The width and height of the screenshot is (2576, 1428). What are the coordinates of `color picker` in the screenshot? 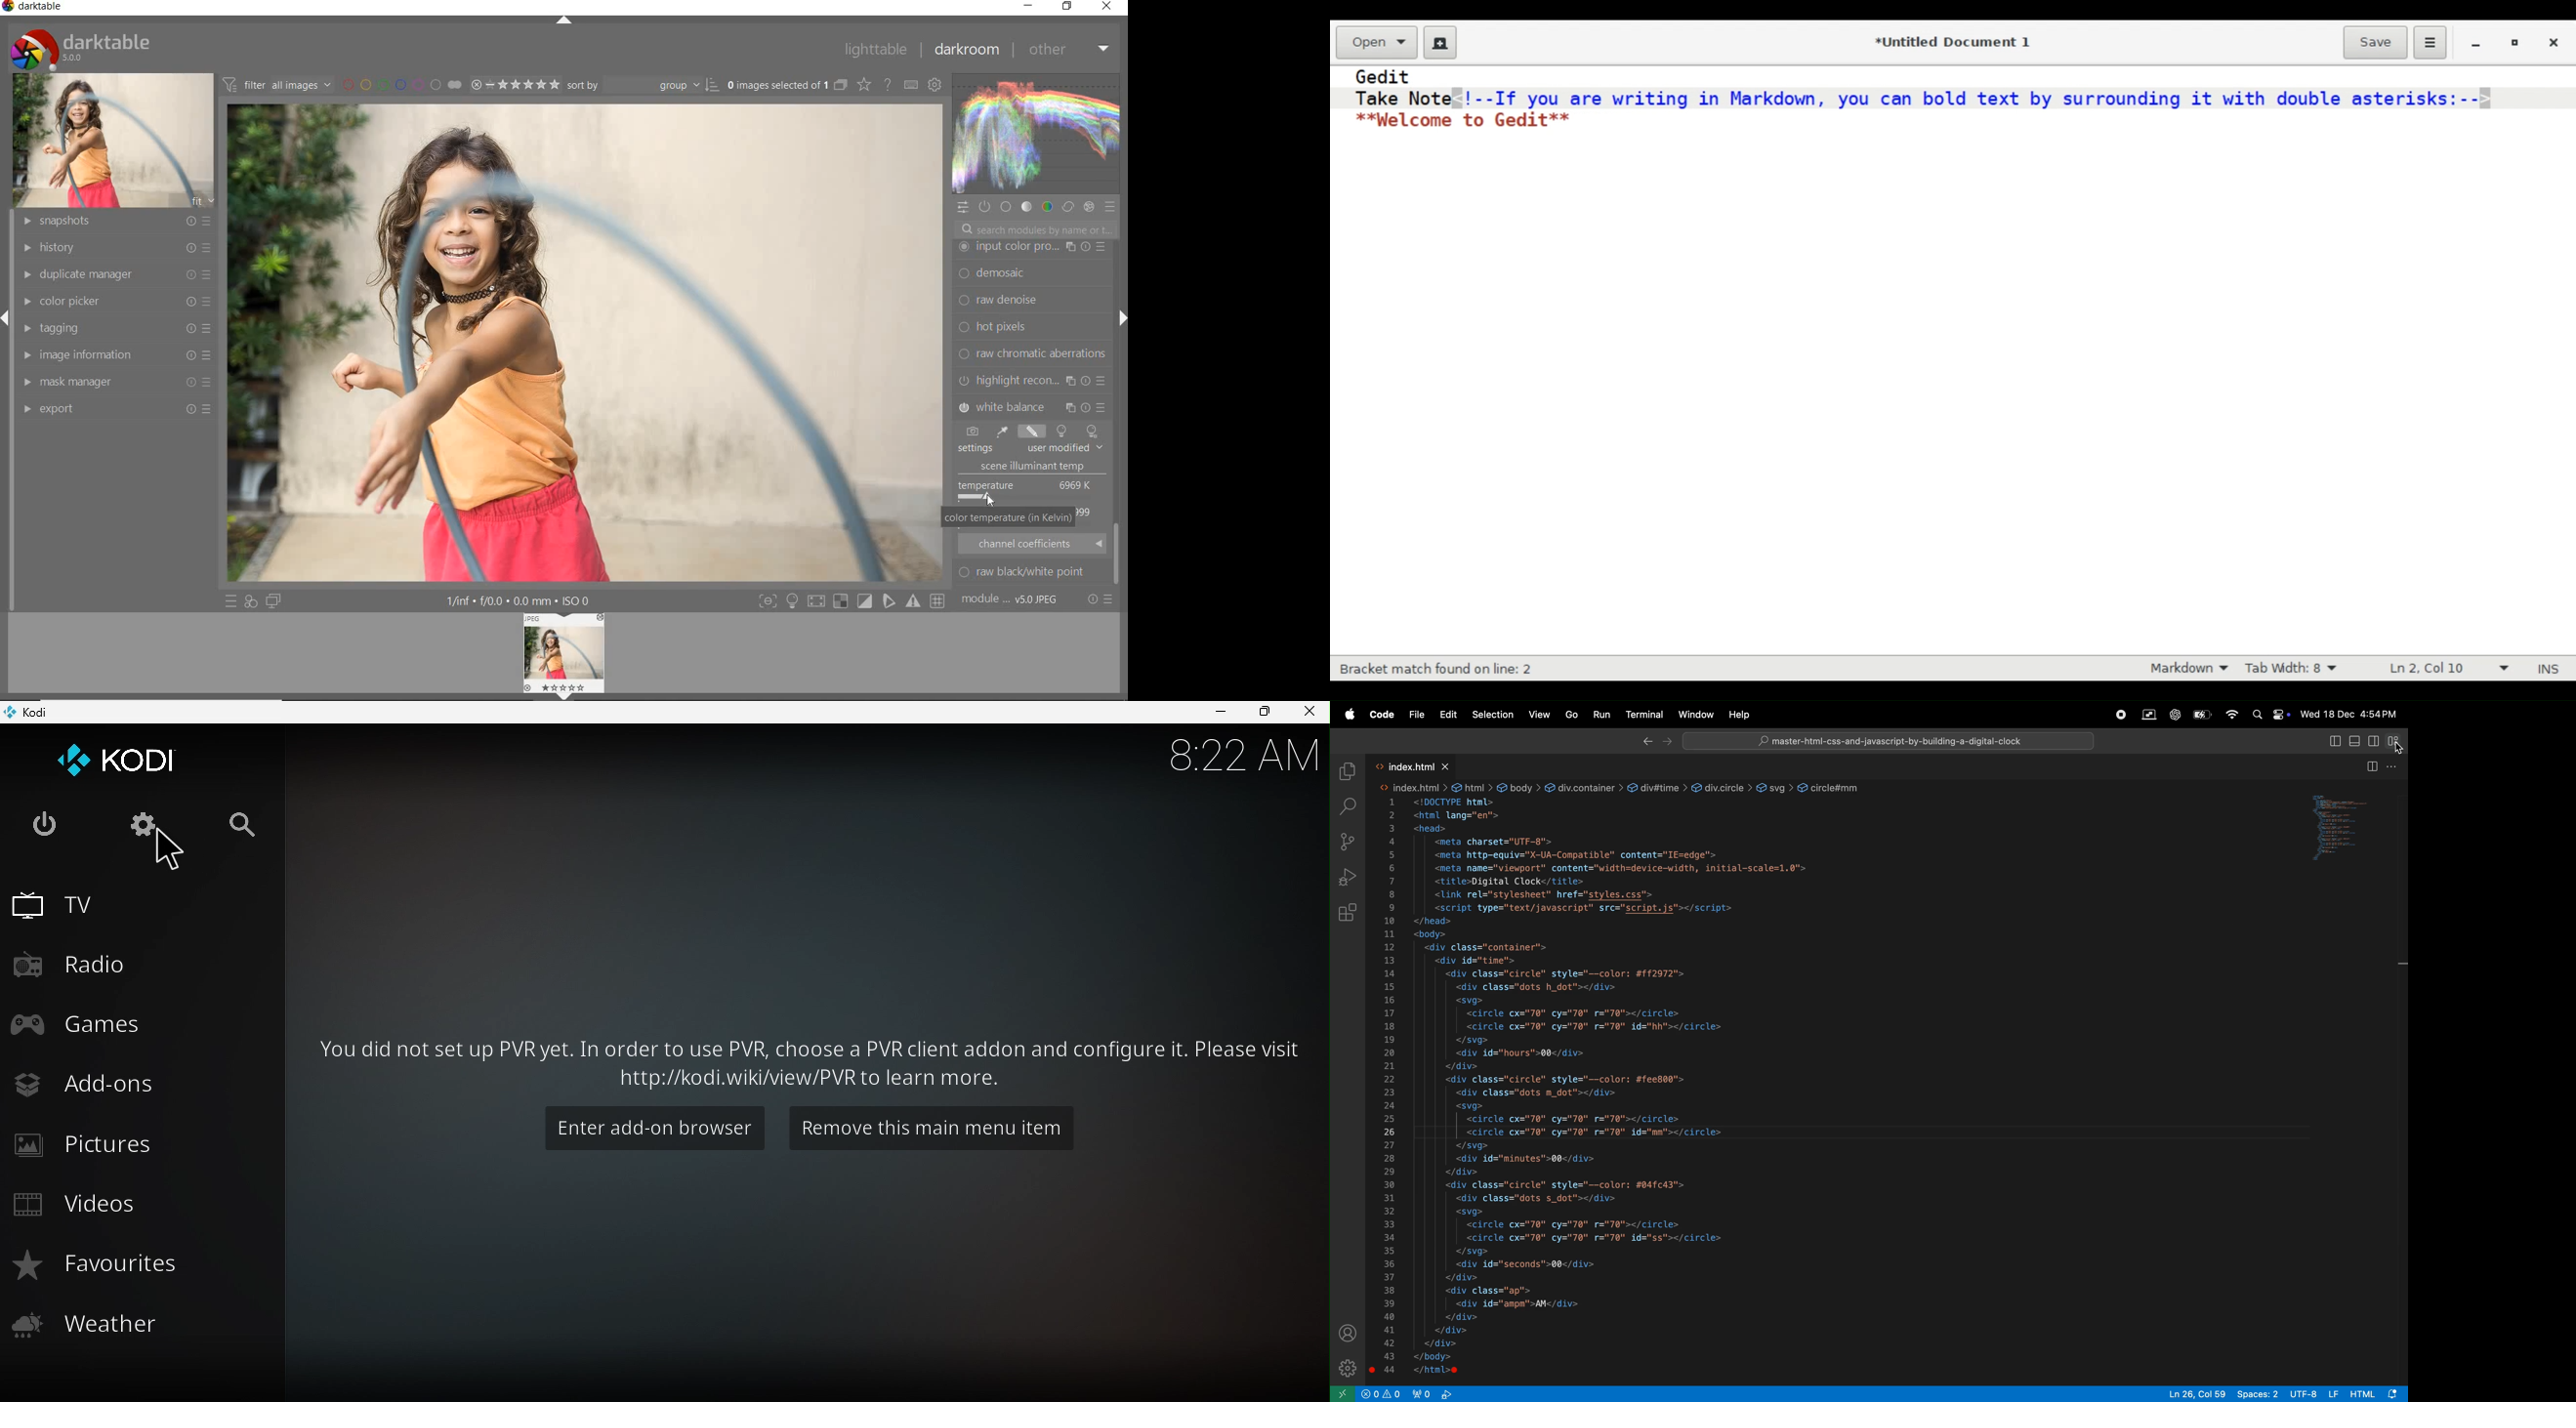 It's located at (120, 299).